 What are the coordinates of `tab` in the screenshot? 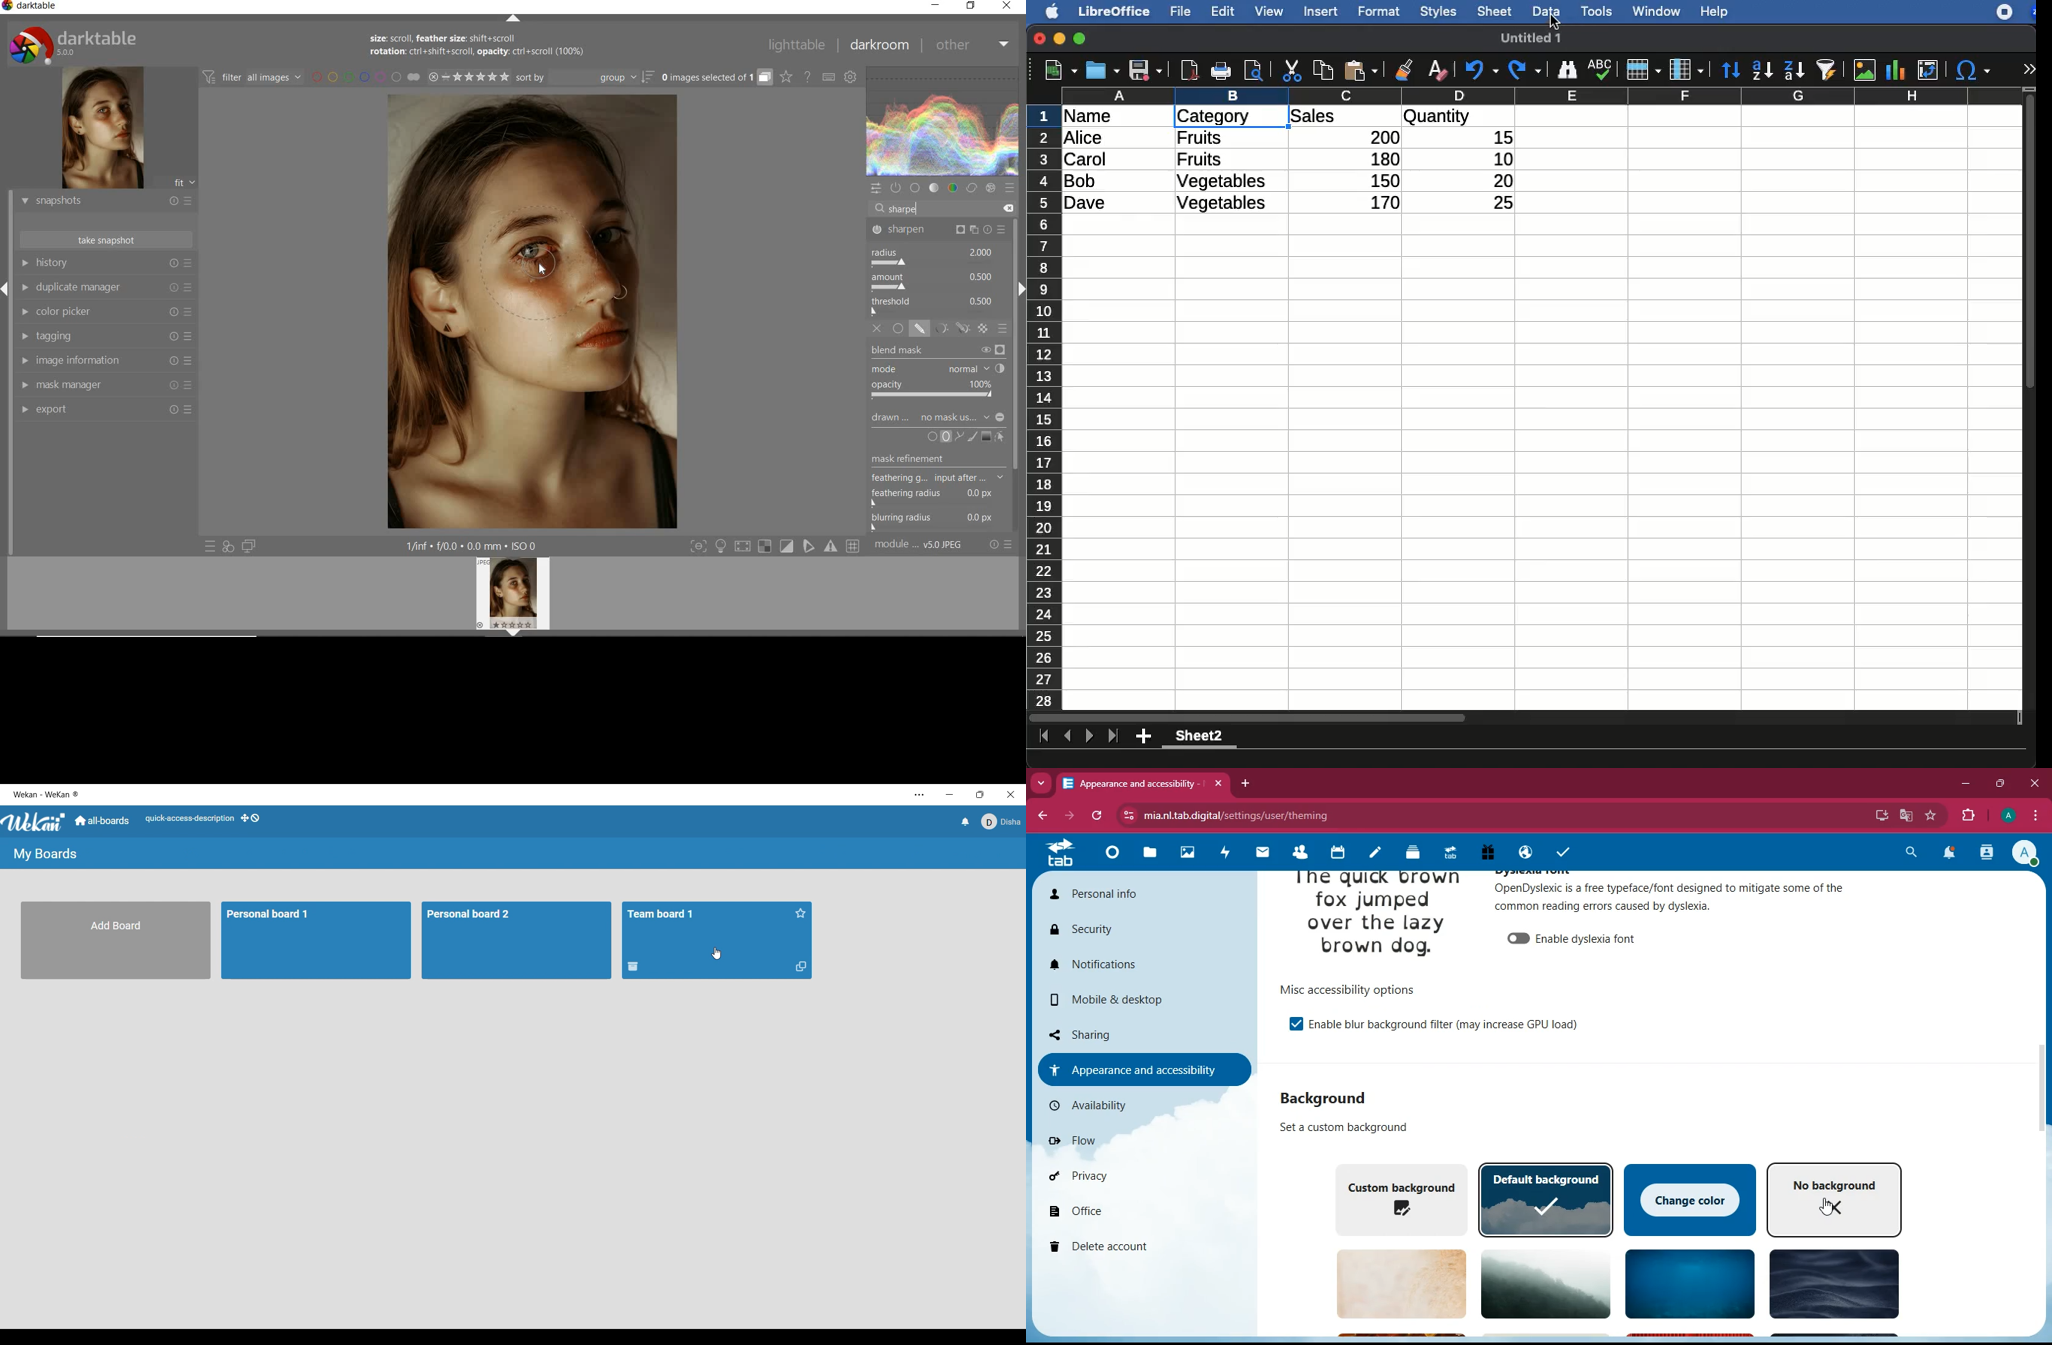 It's located at (1447, 853).